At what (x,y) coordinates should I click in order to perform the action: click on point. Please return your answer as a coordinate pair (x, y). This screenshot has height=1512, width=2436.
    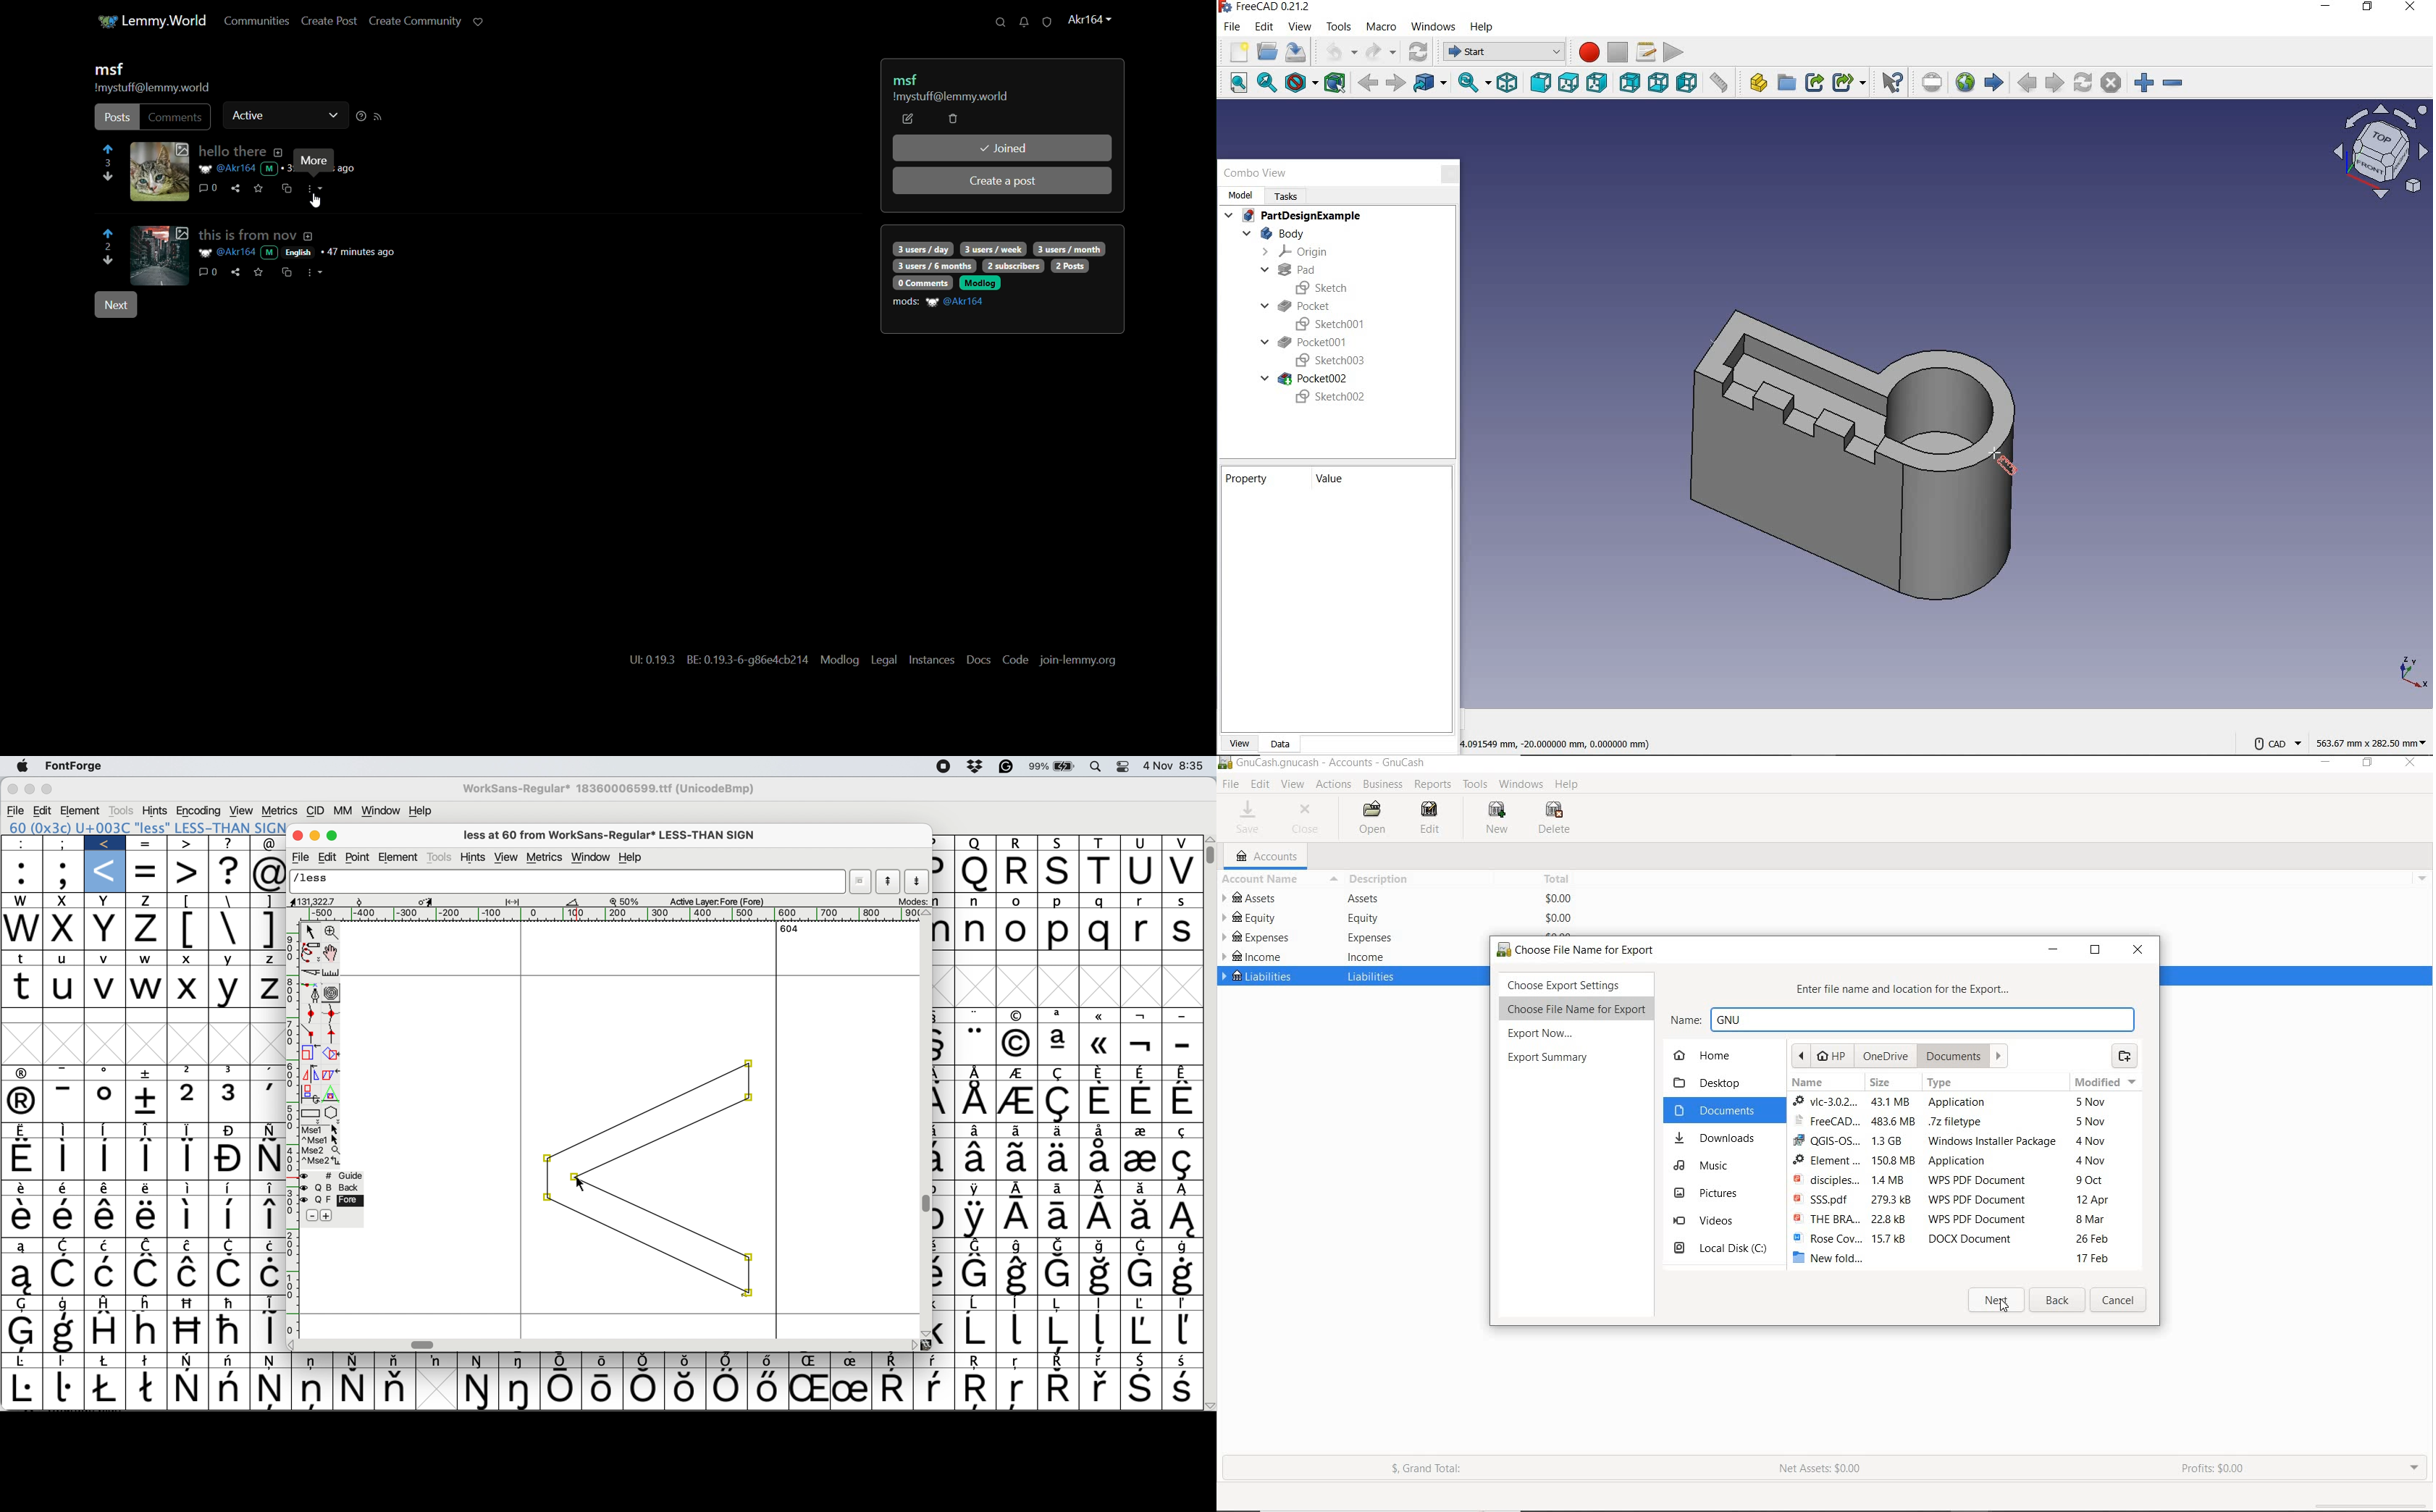
    Looking at the image, I should click on (360, 857).